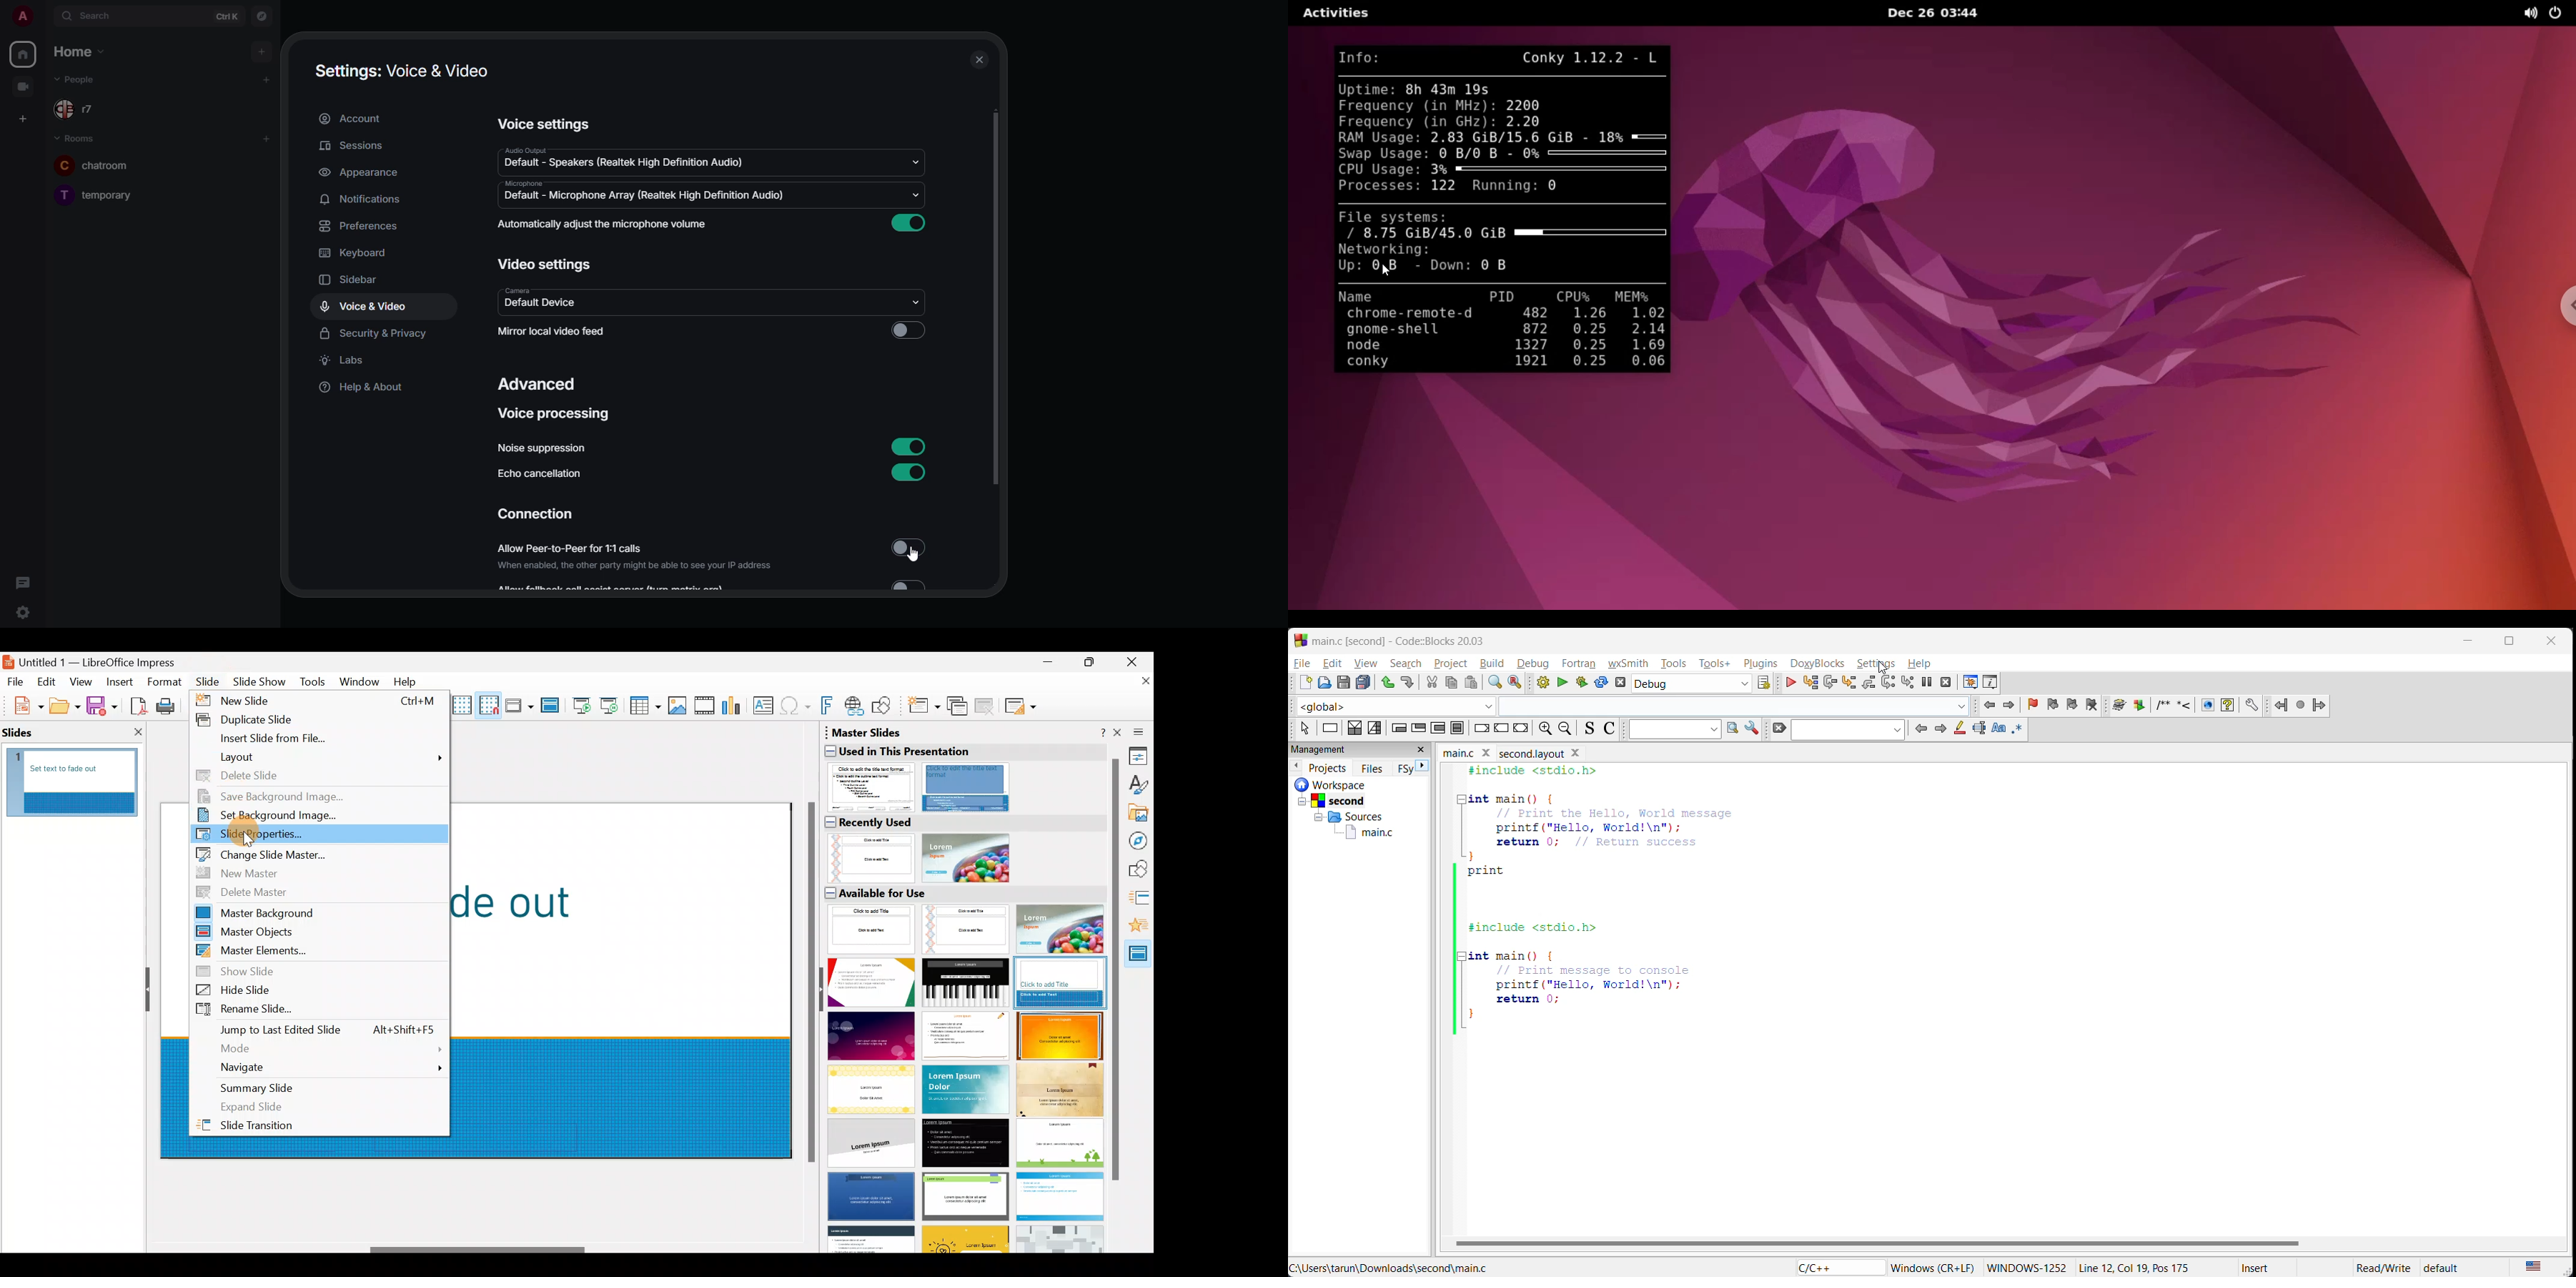 Image resolution: width=2576 pixels, height=1288 pixels. I want to click on return instruction, so click(1521, 730).